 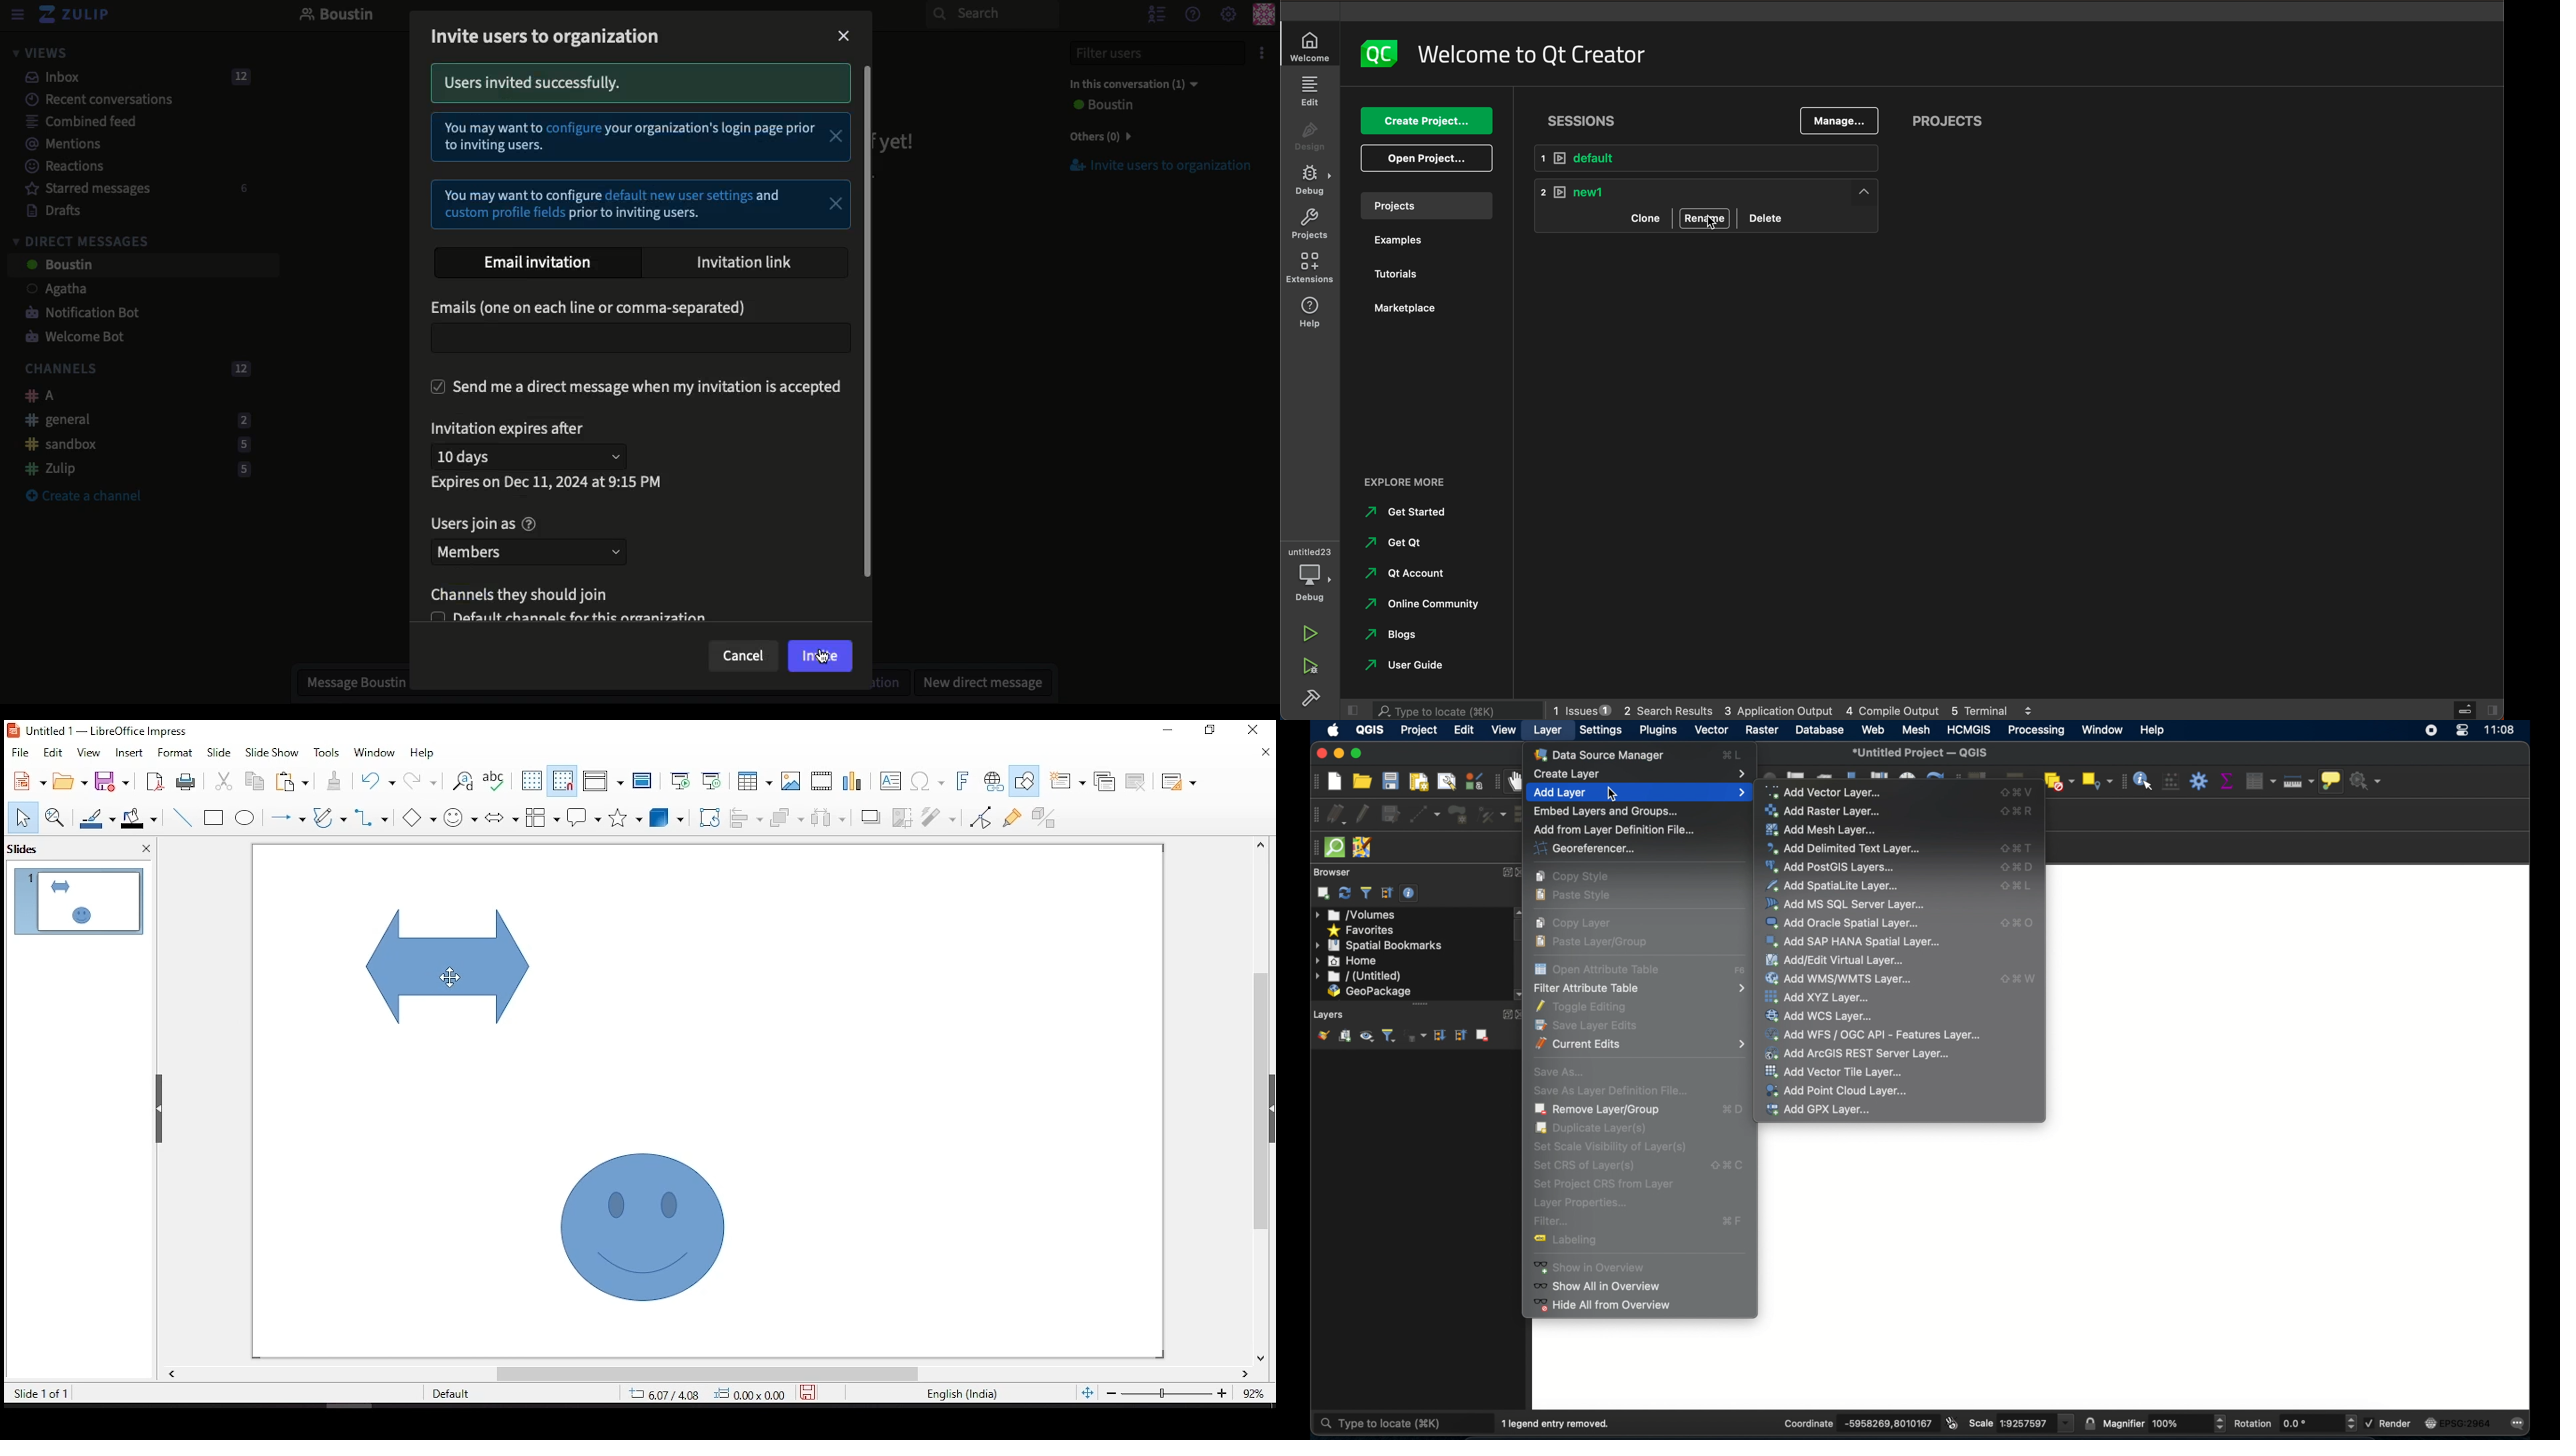 I want to click on copy layer, so click(x=1578, y=923).